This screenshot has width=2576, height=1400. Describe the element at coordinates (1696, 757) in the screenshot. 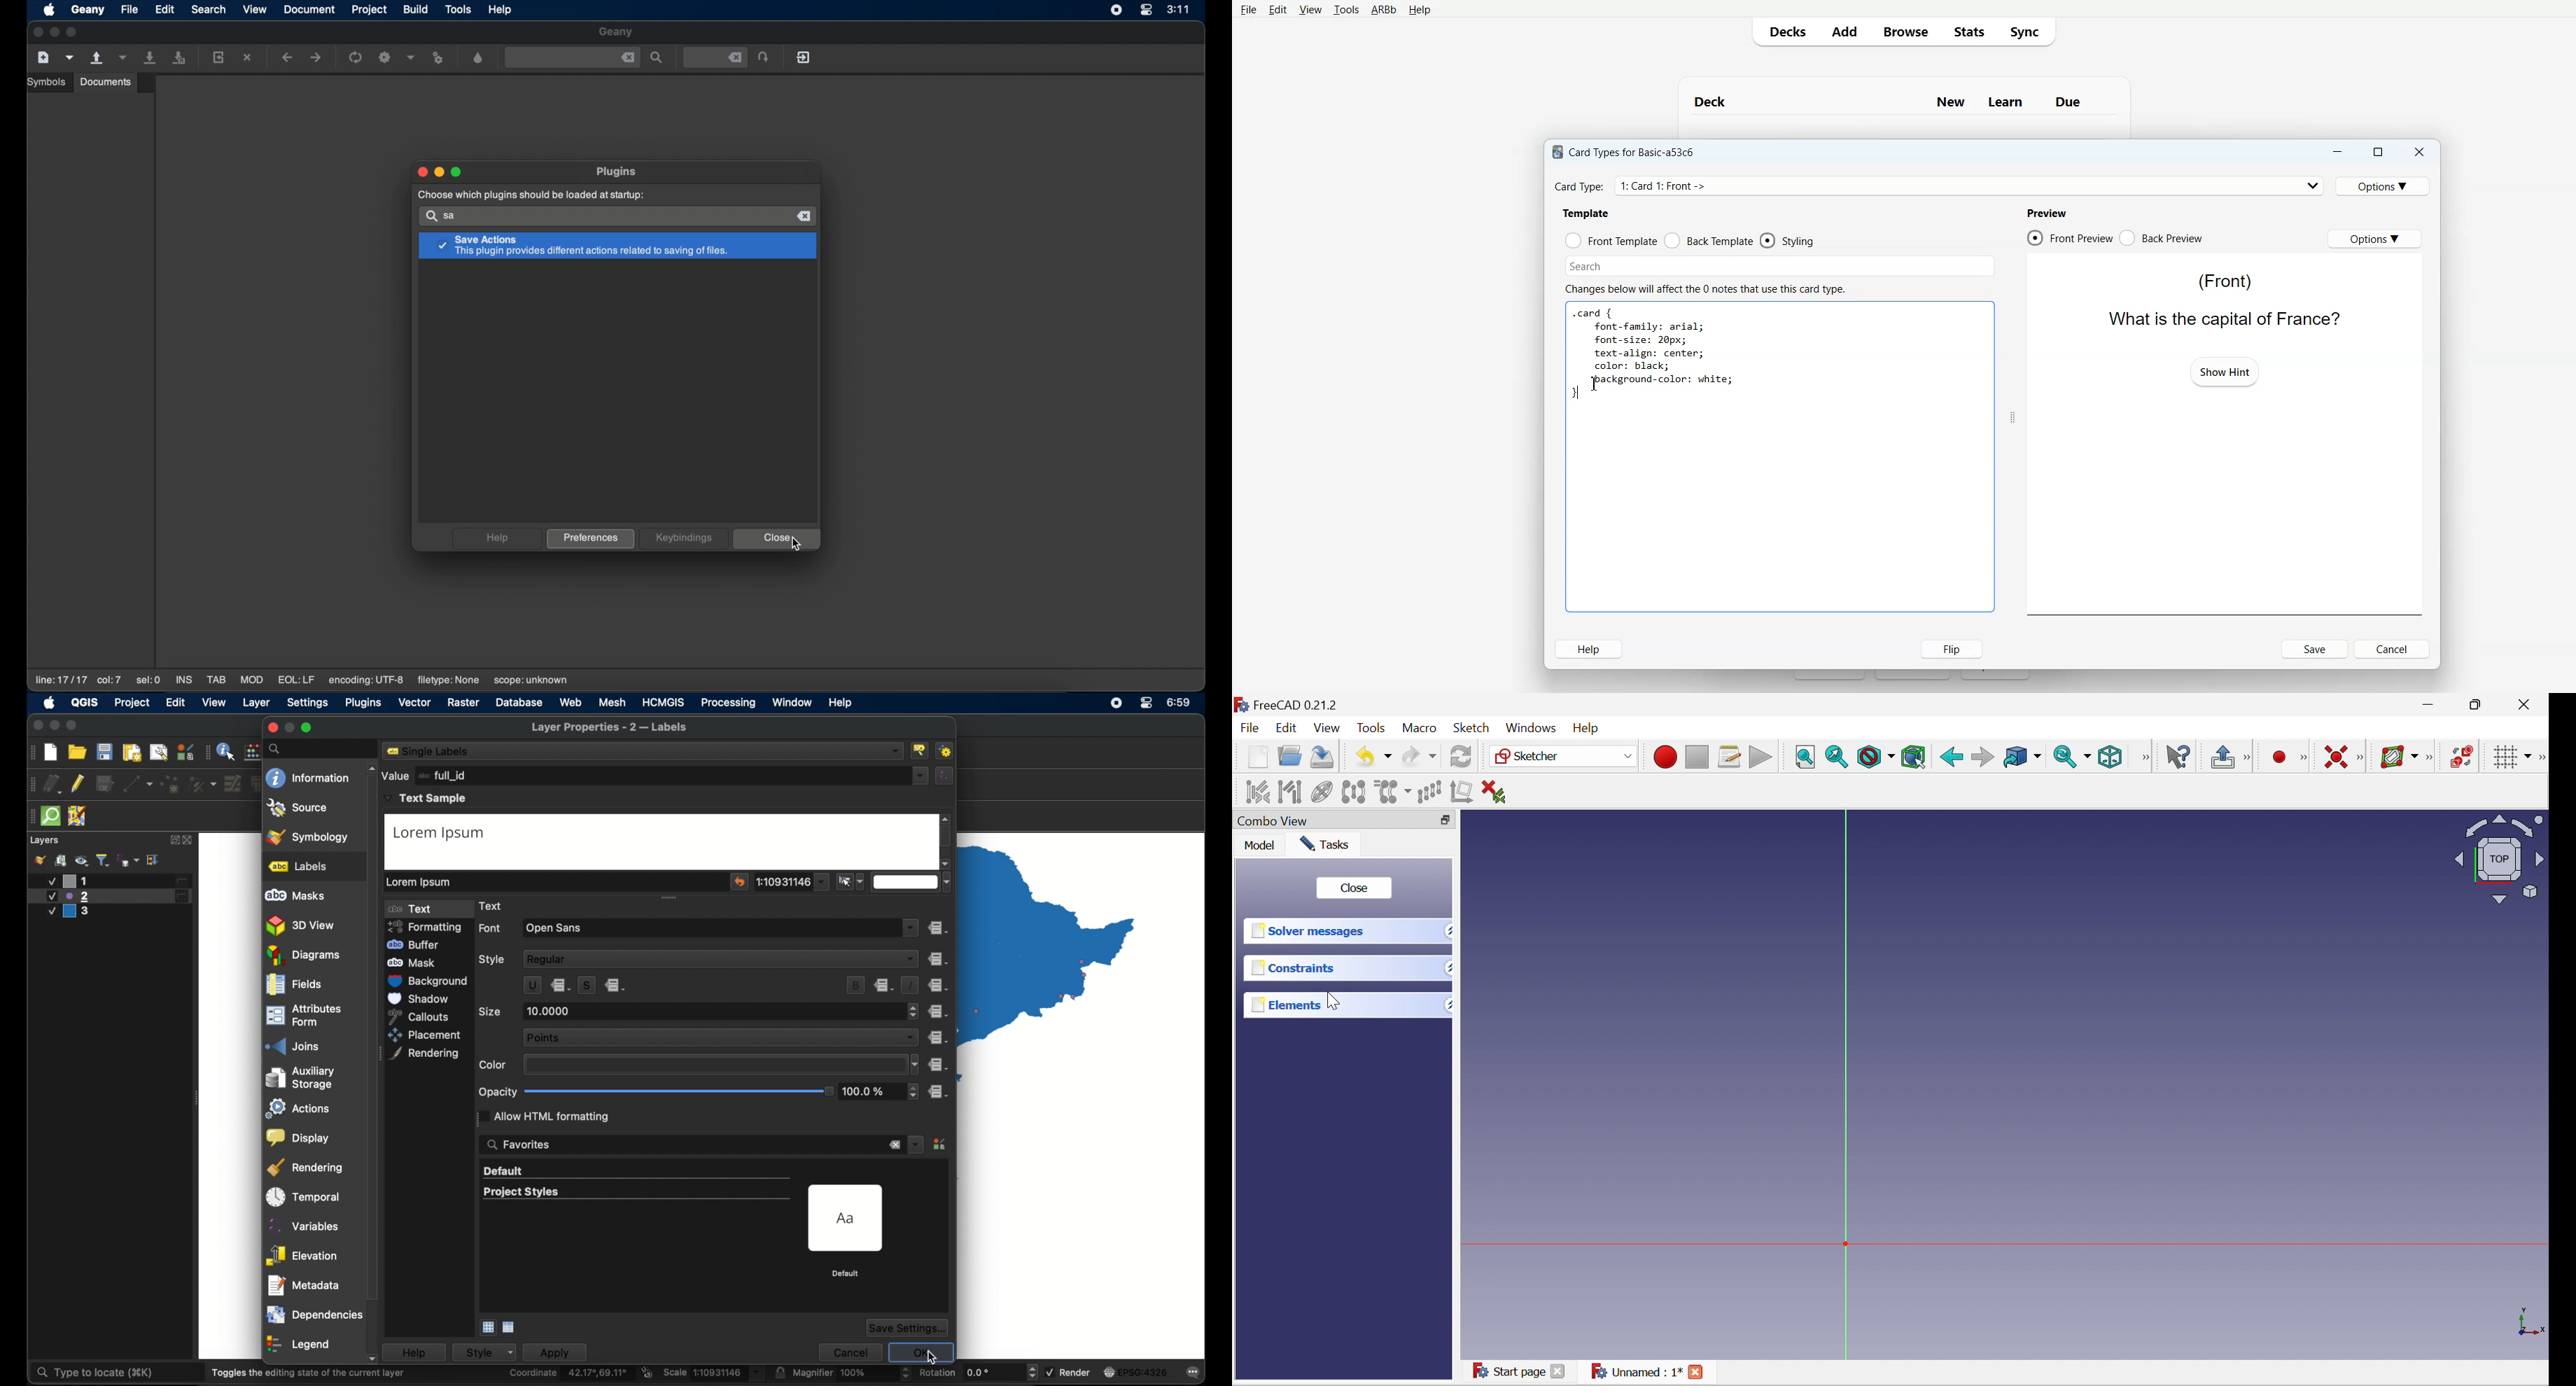

I see `Stop macro recording` at that location.